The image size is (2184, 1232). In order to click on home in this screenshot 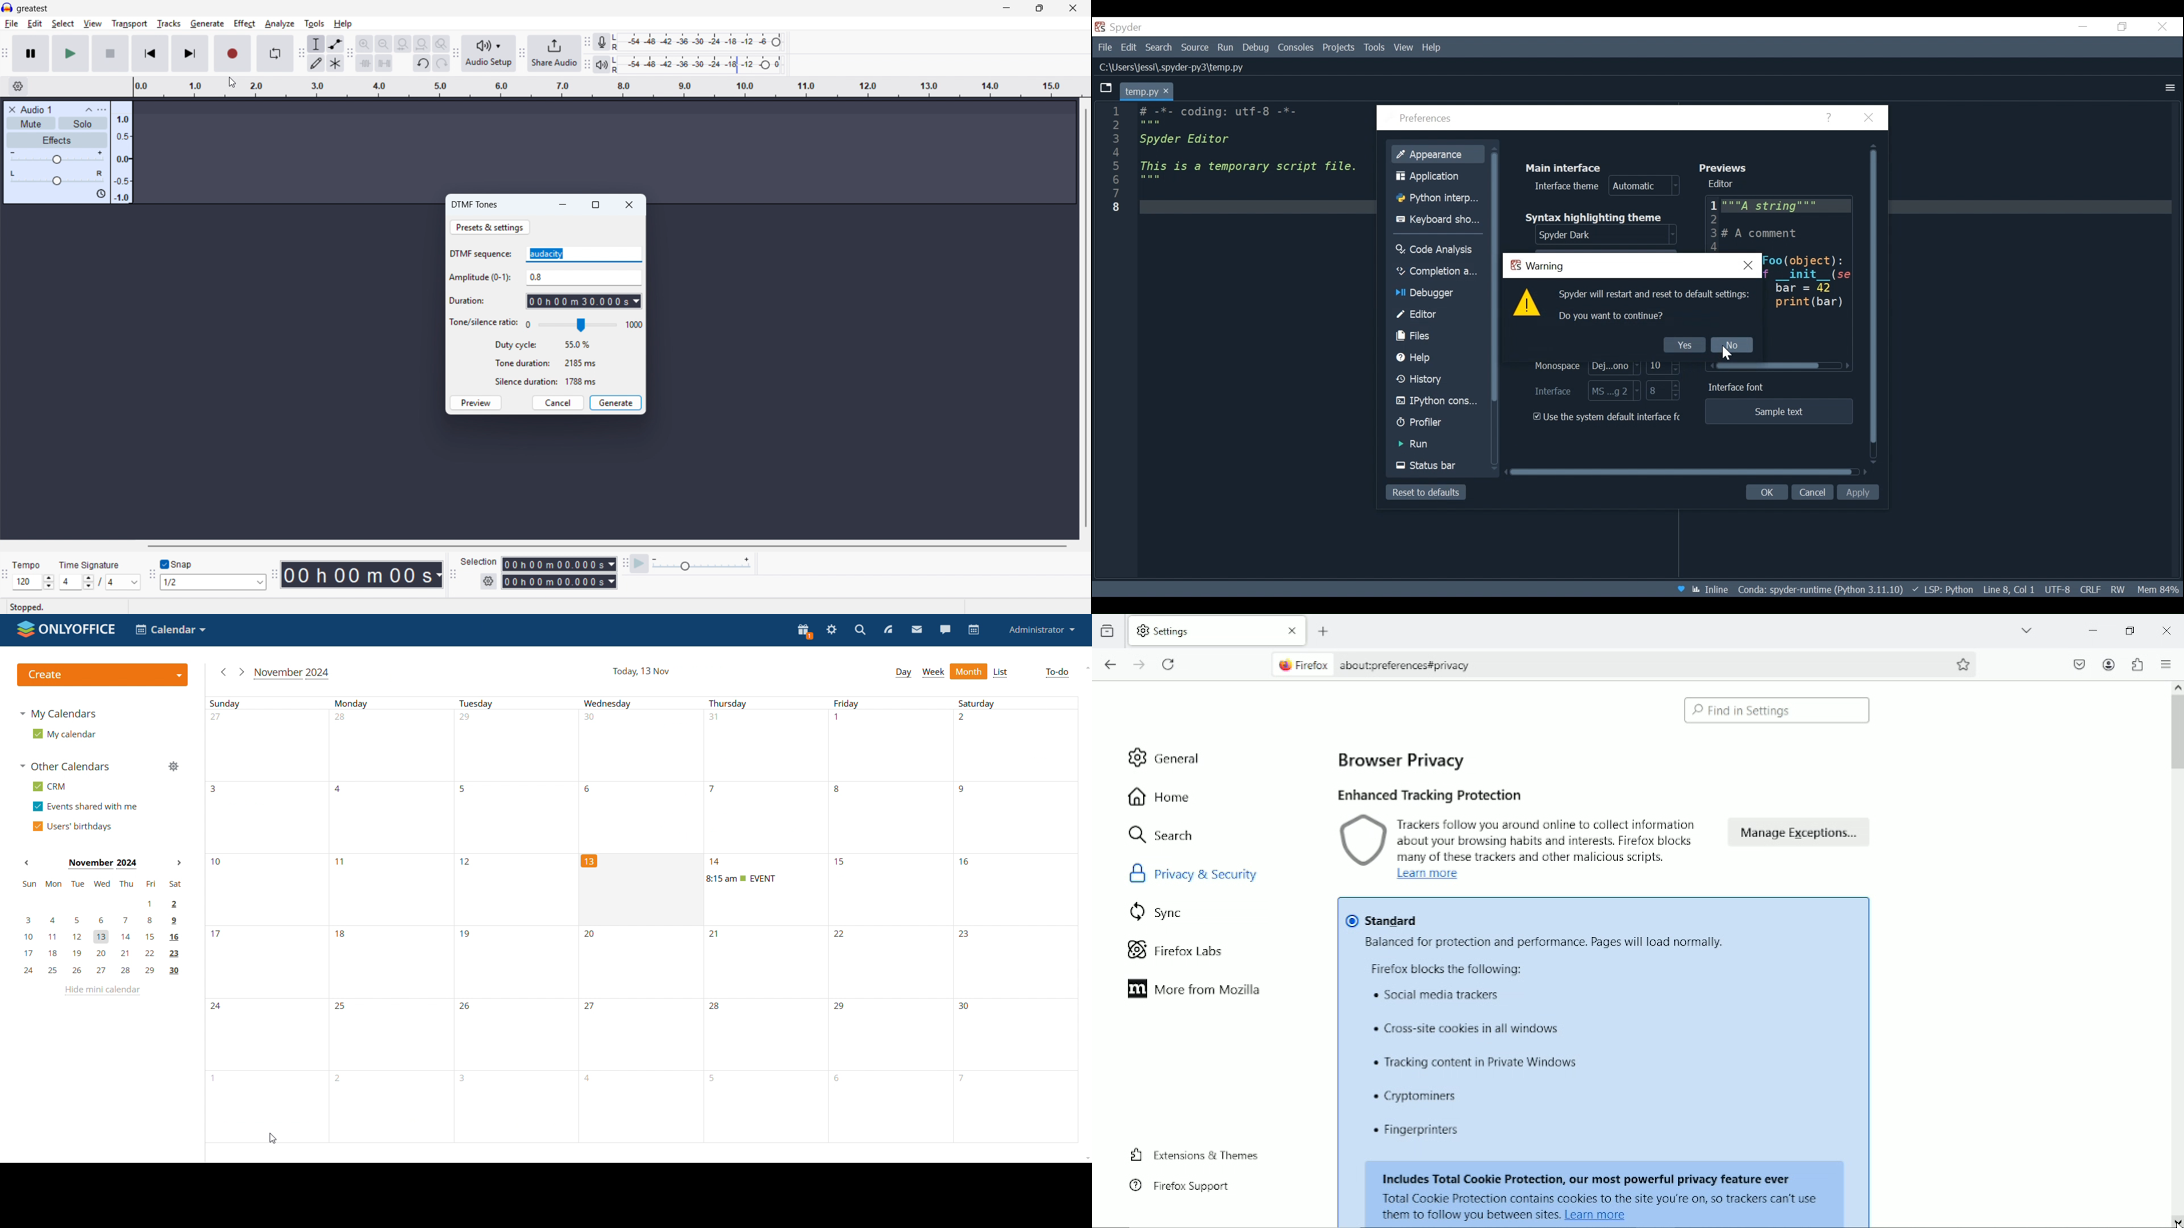, I will do `click(1159, 797)`.